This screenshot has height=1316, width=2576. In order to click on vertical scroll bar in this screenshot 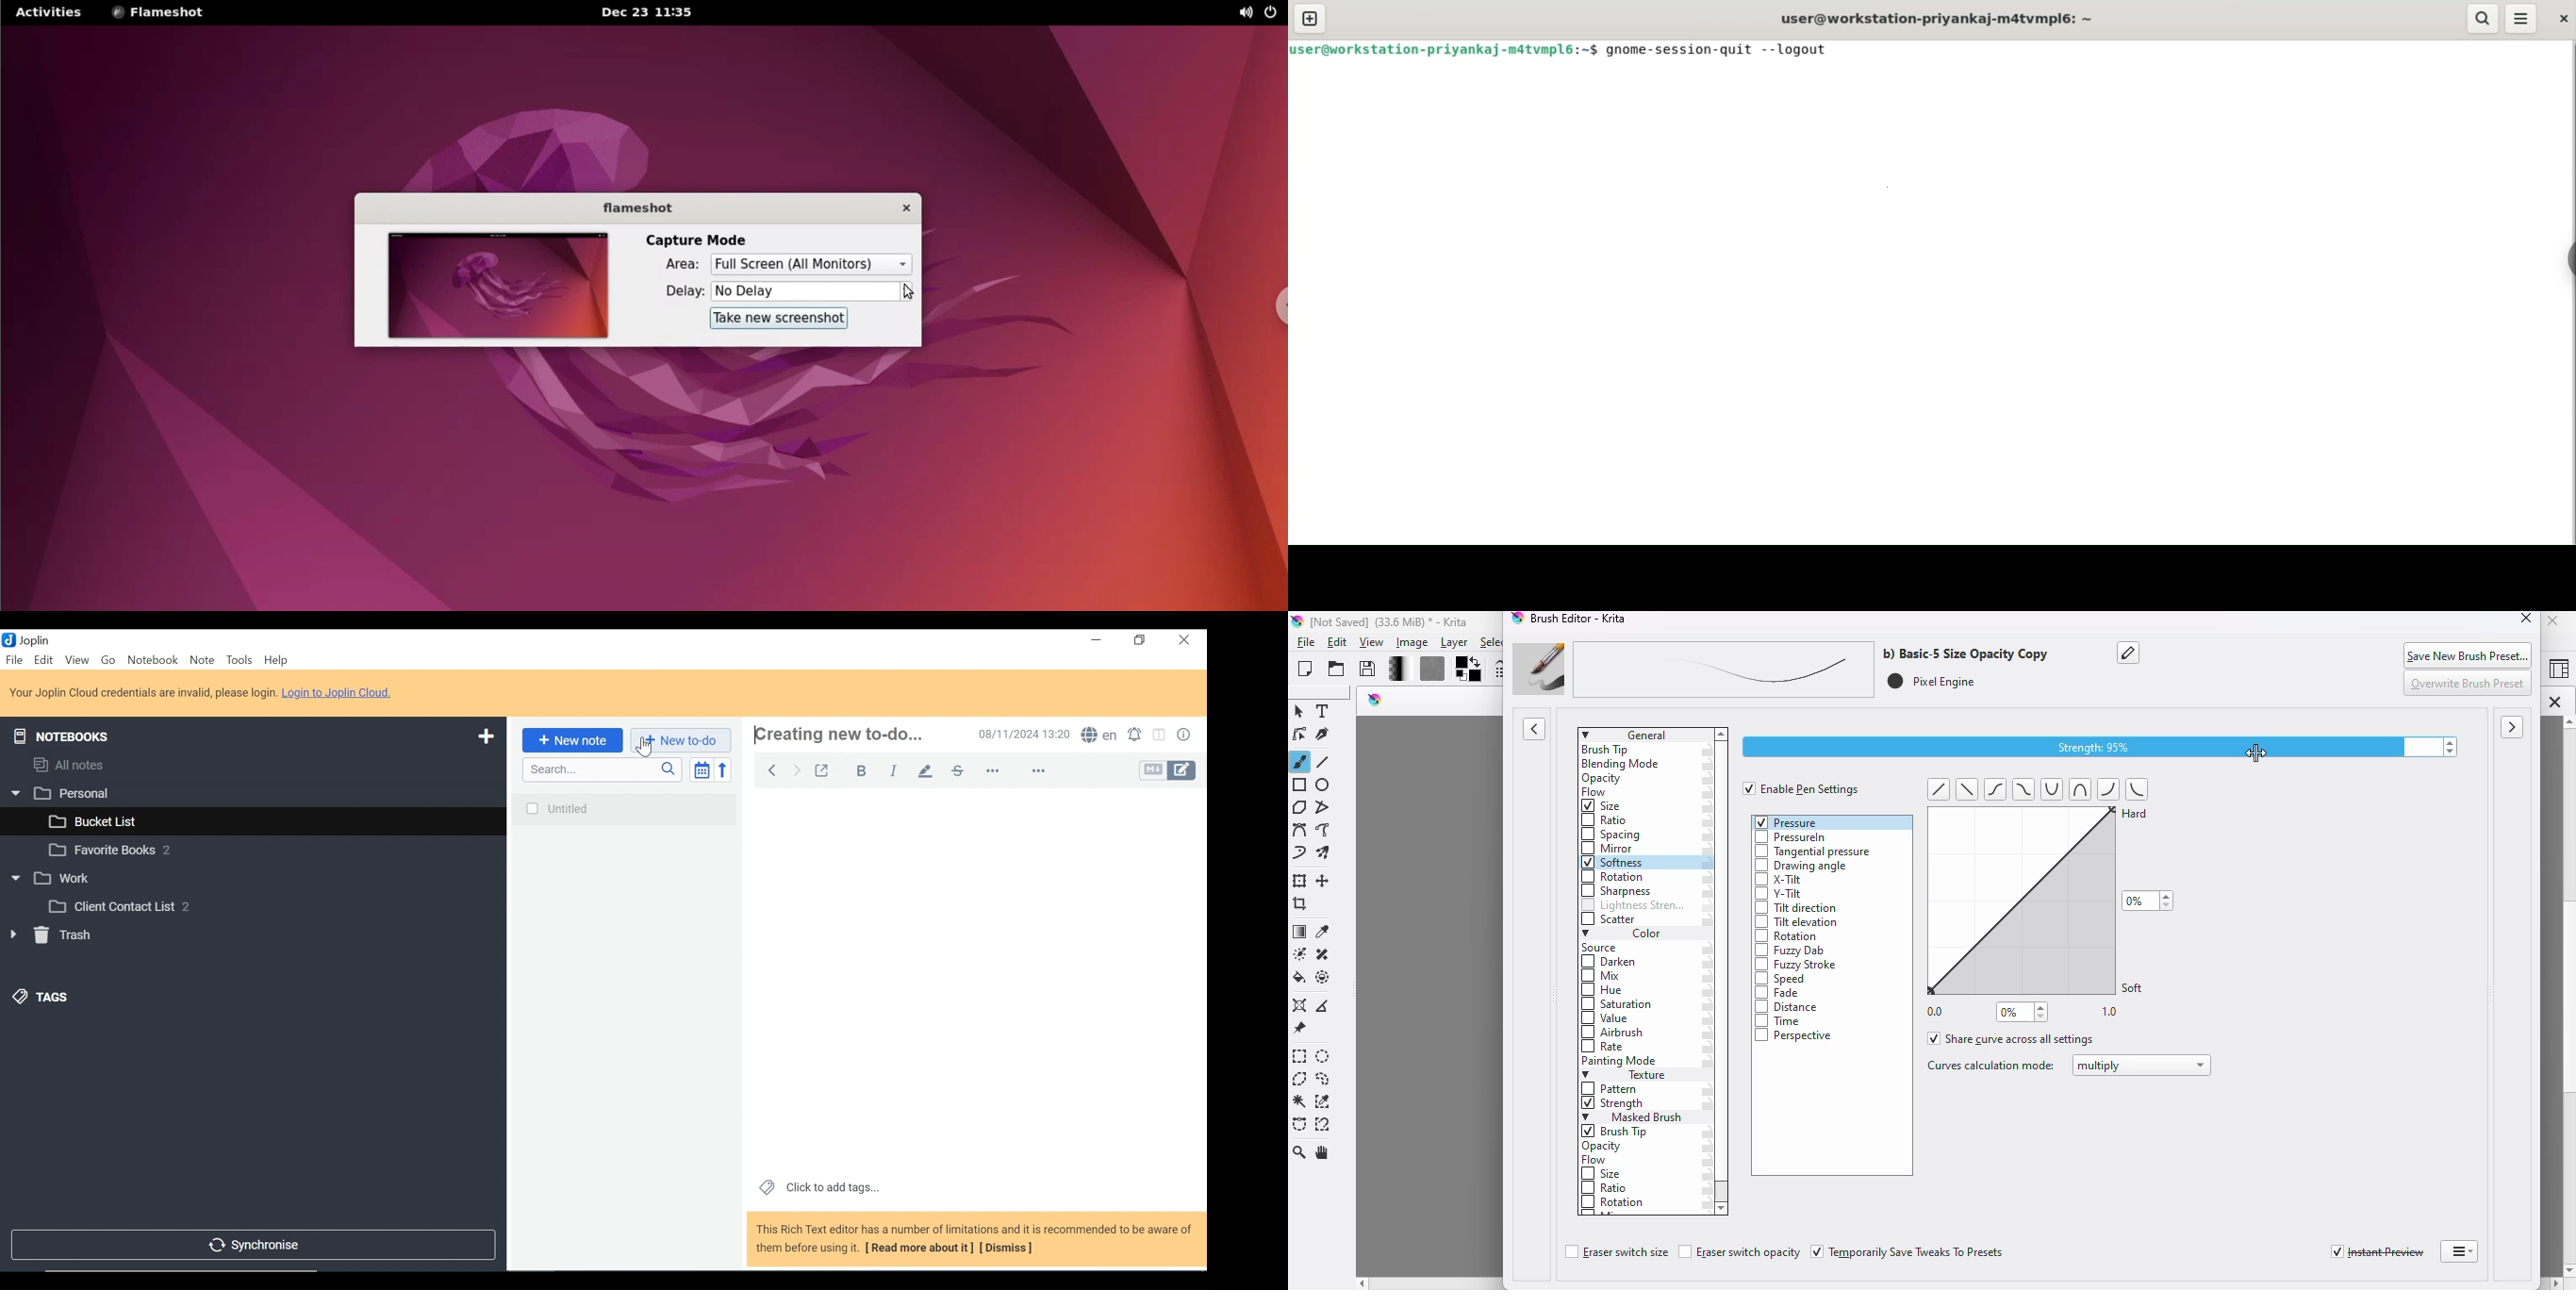, I will do `click(2566, 996)`.